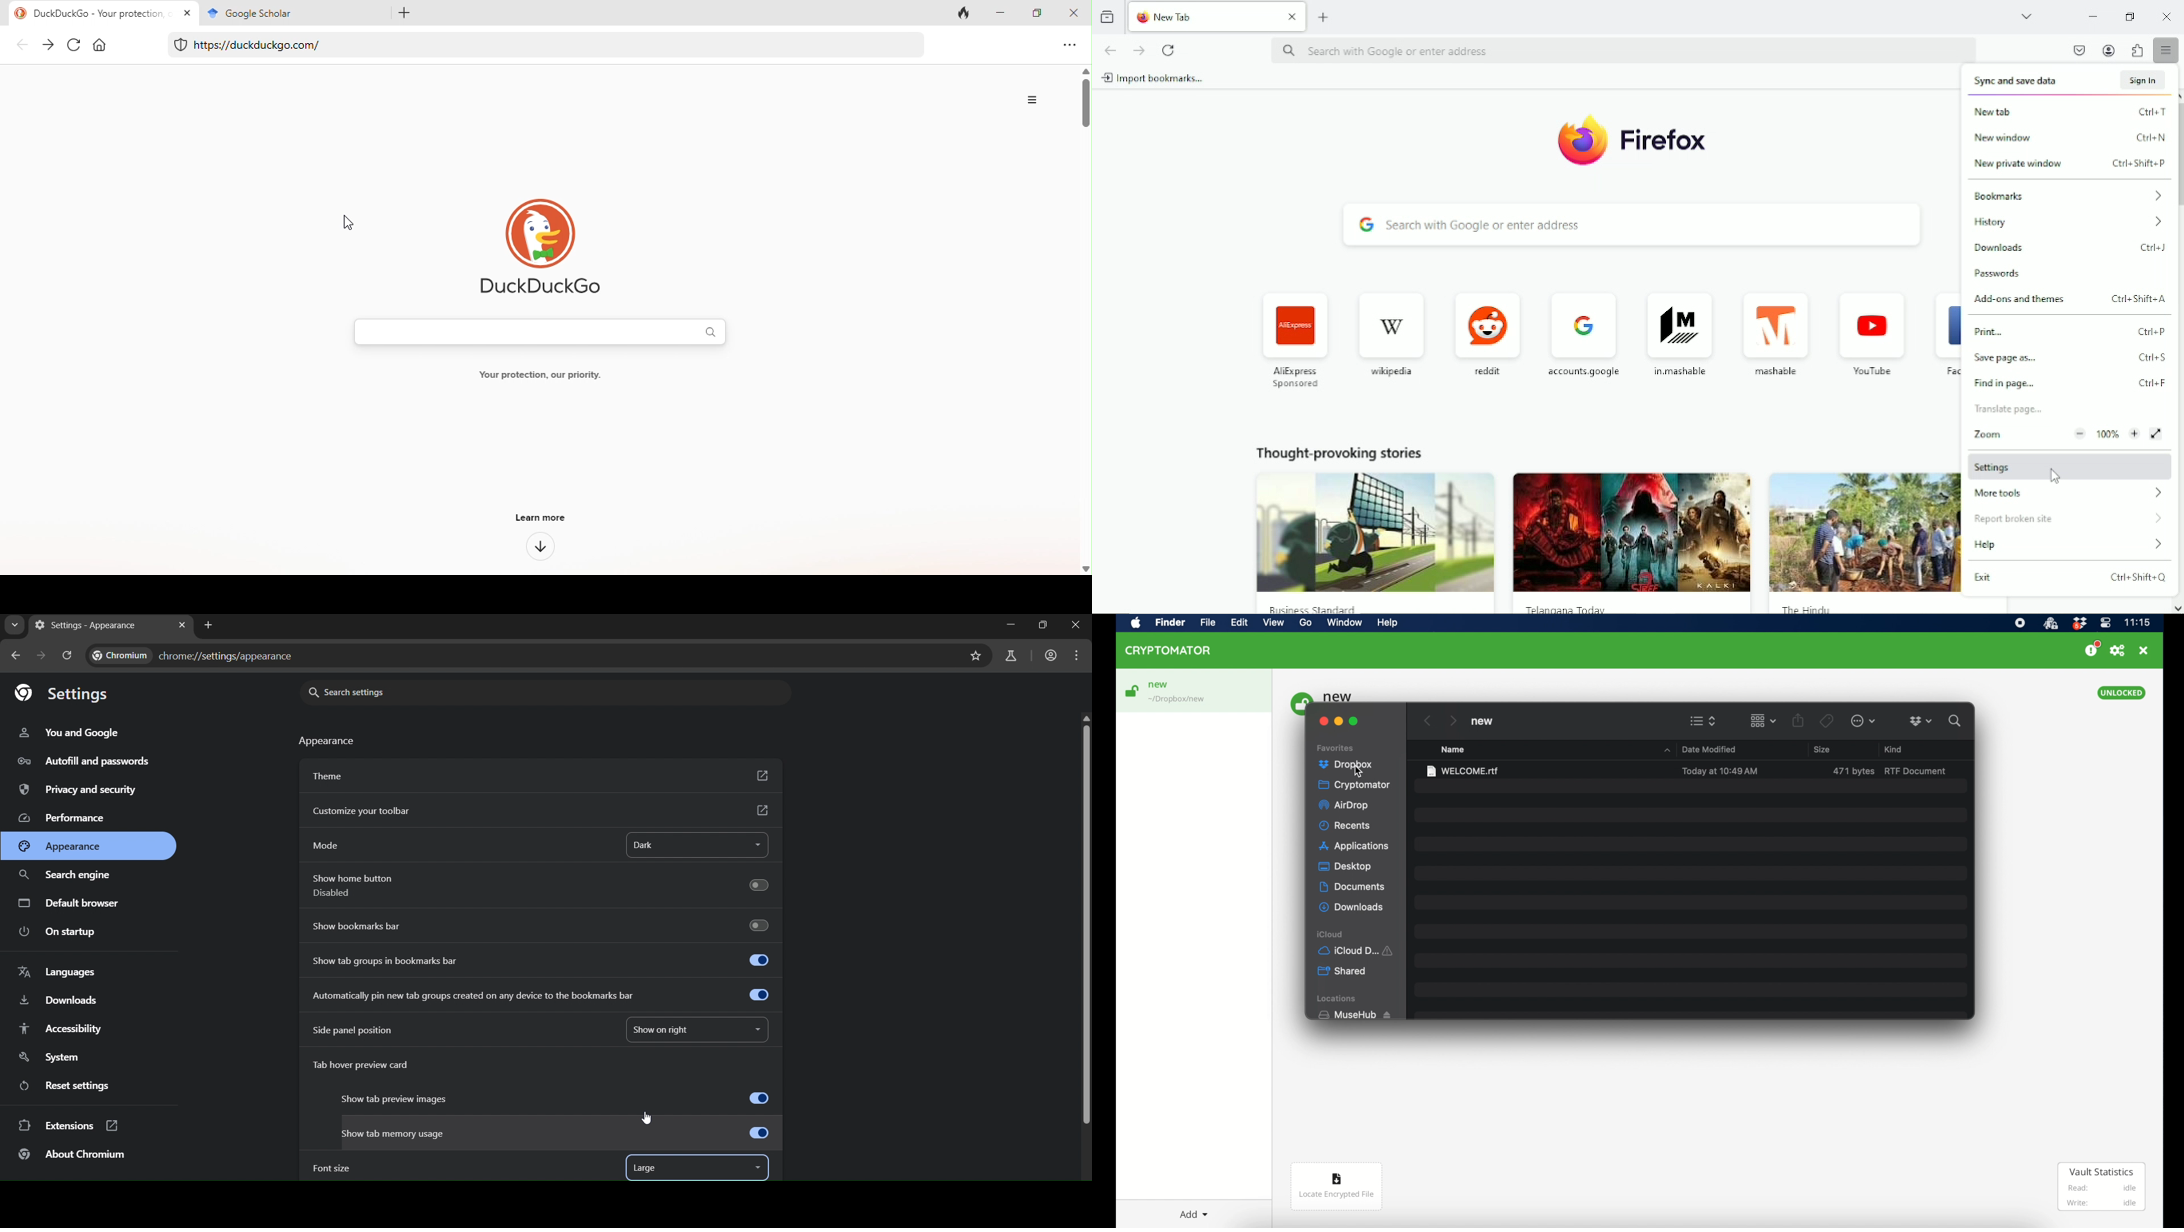 The width and height of the screenshot is (2184, 1232). I want to click on languages, so click(61, 971).